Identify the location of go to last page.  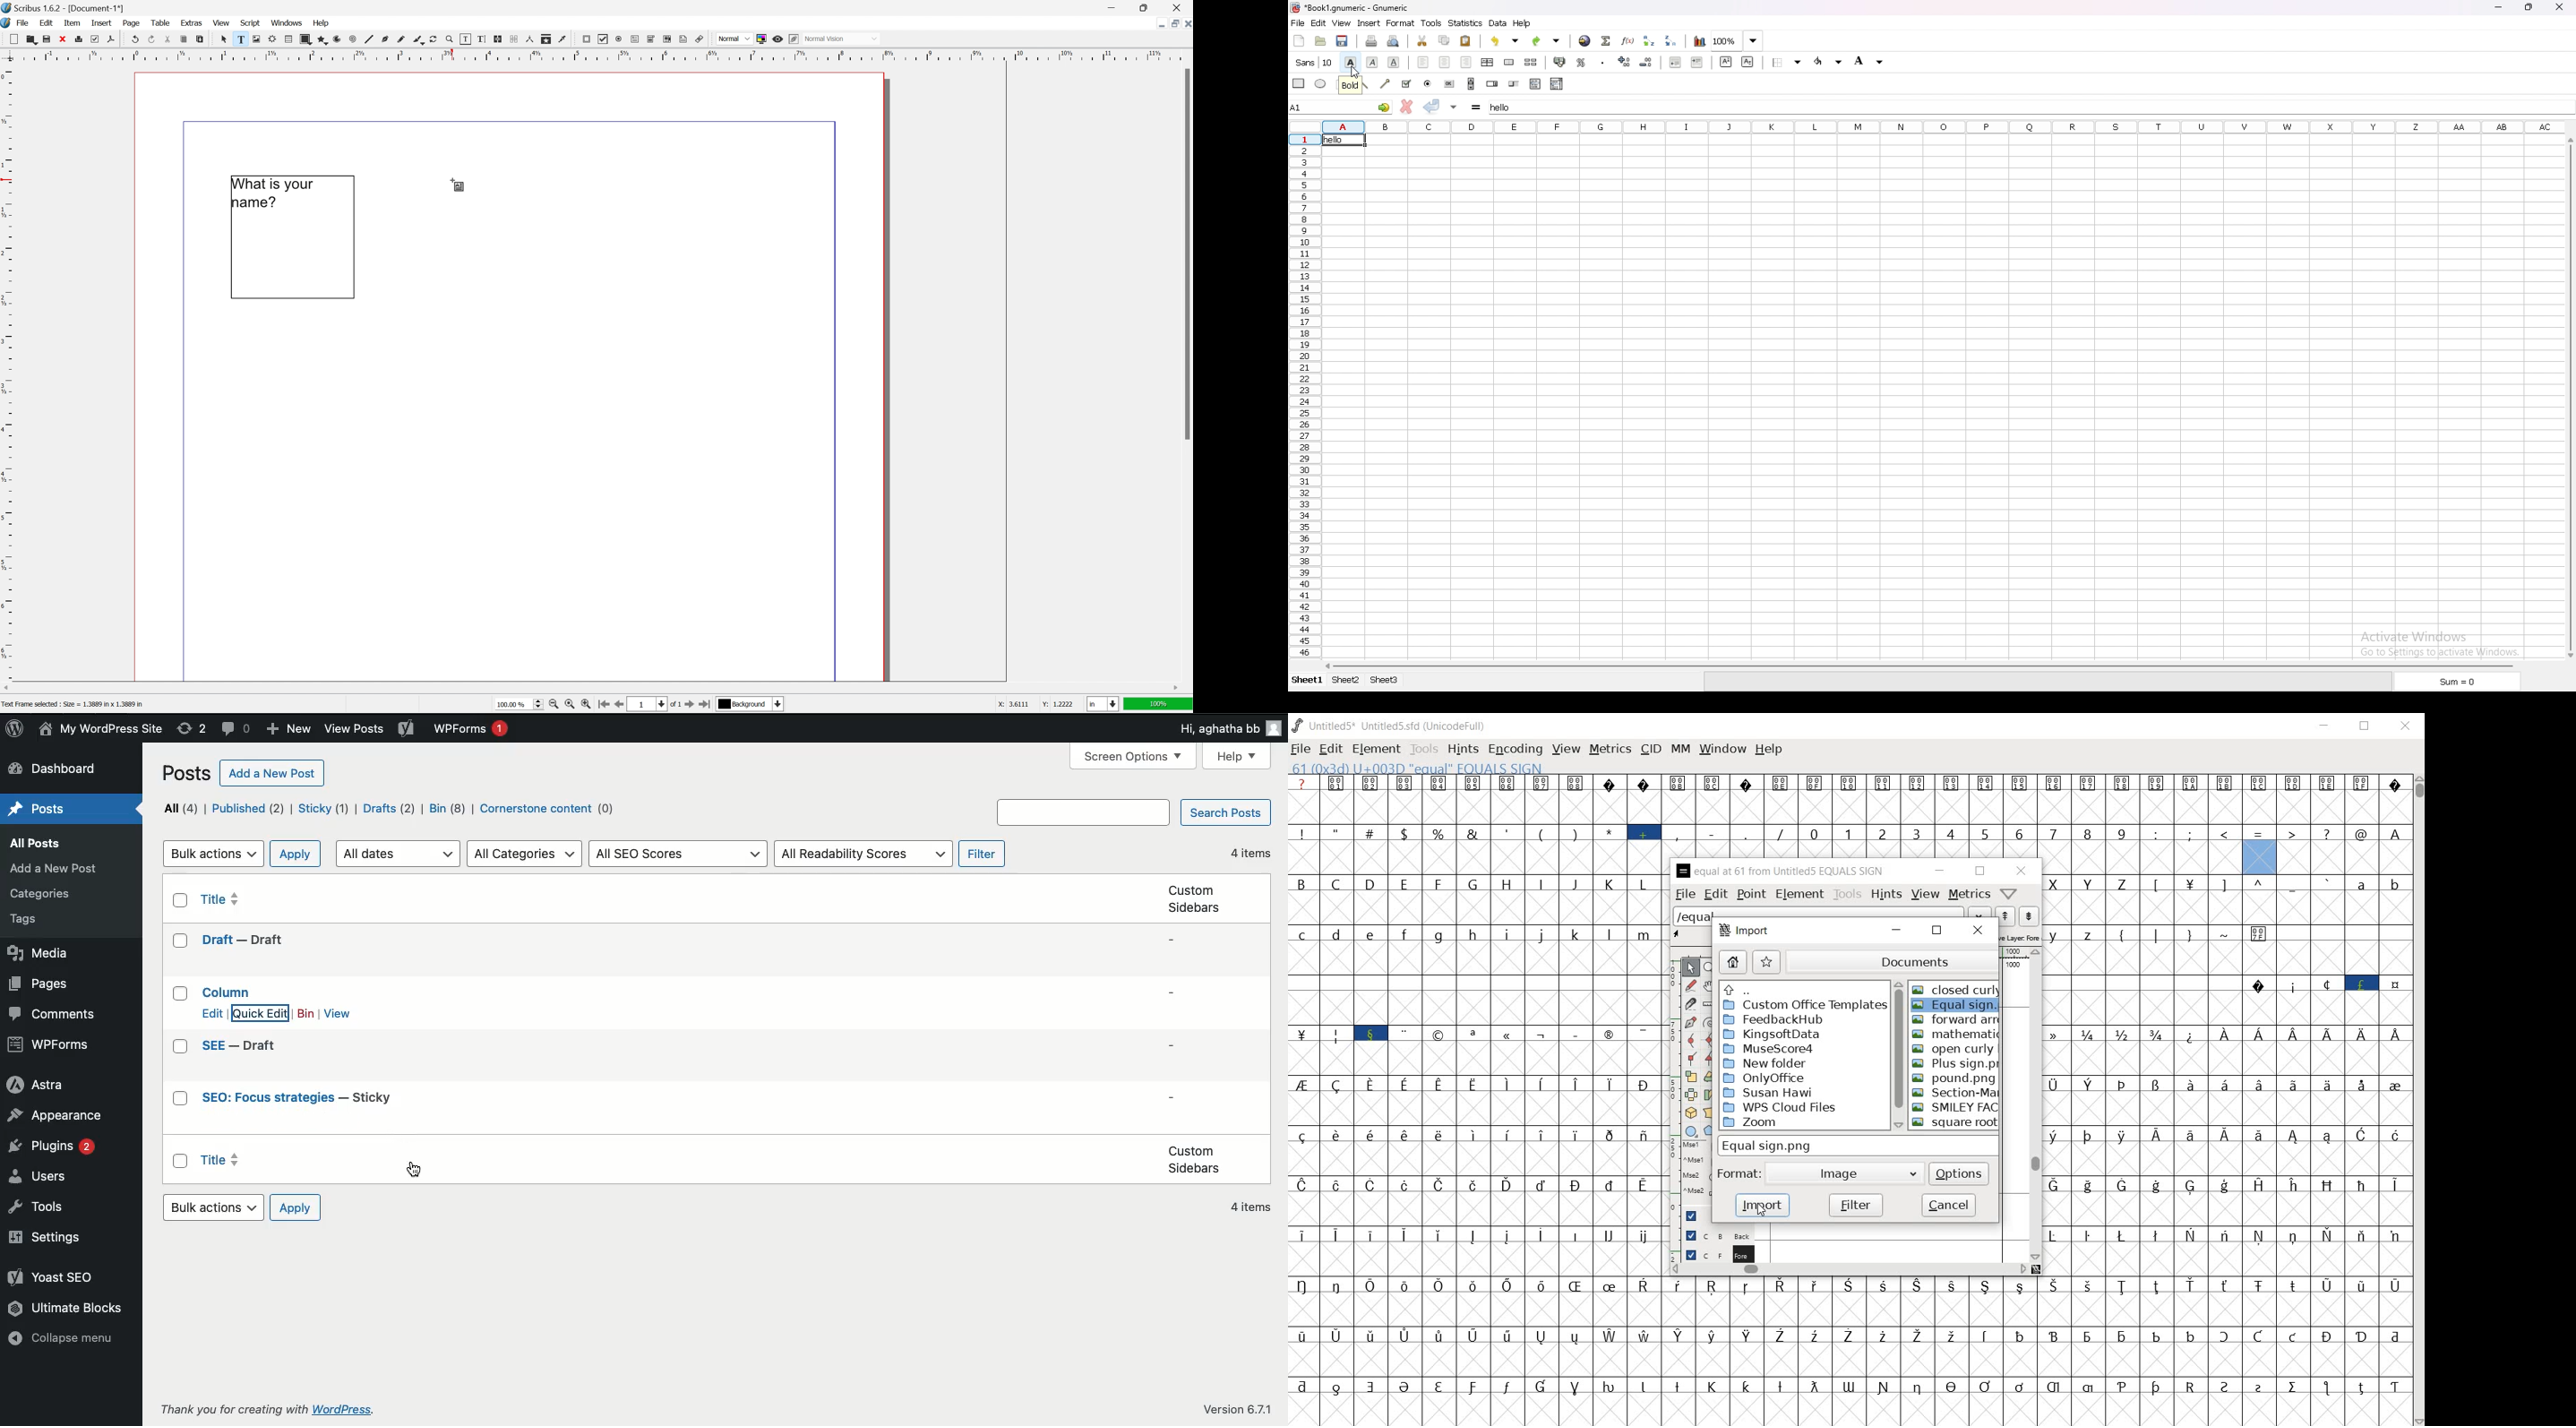
(708, 706).